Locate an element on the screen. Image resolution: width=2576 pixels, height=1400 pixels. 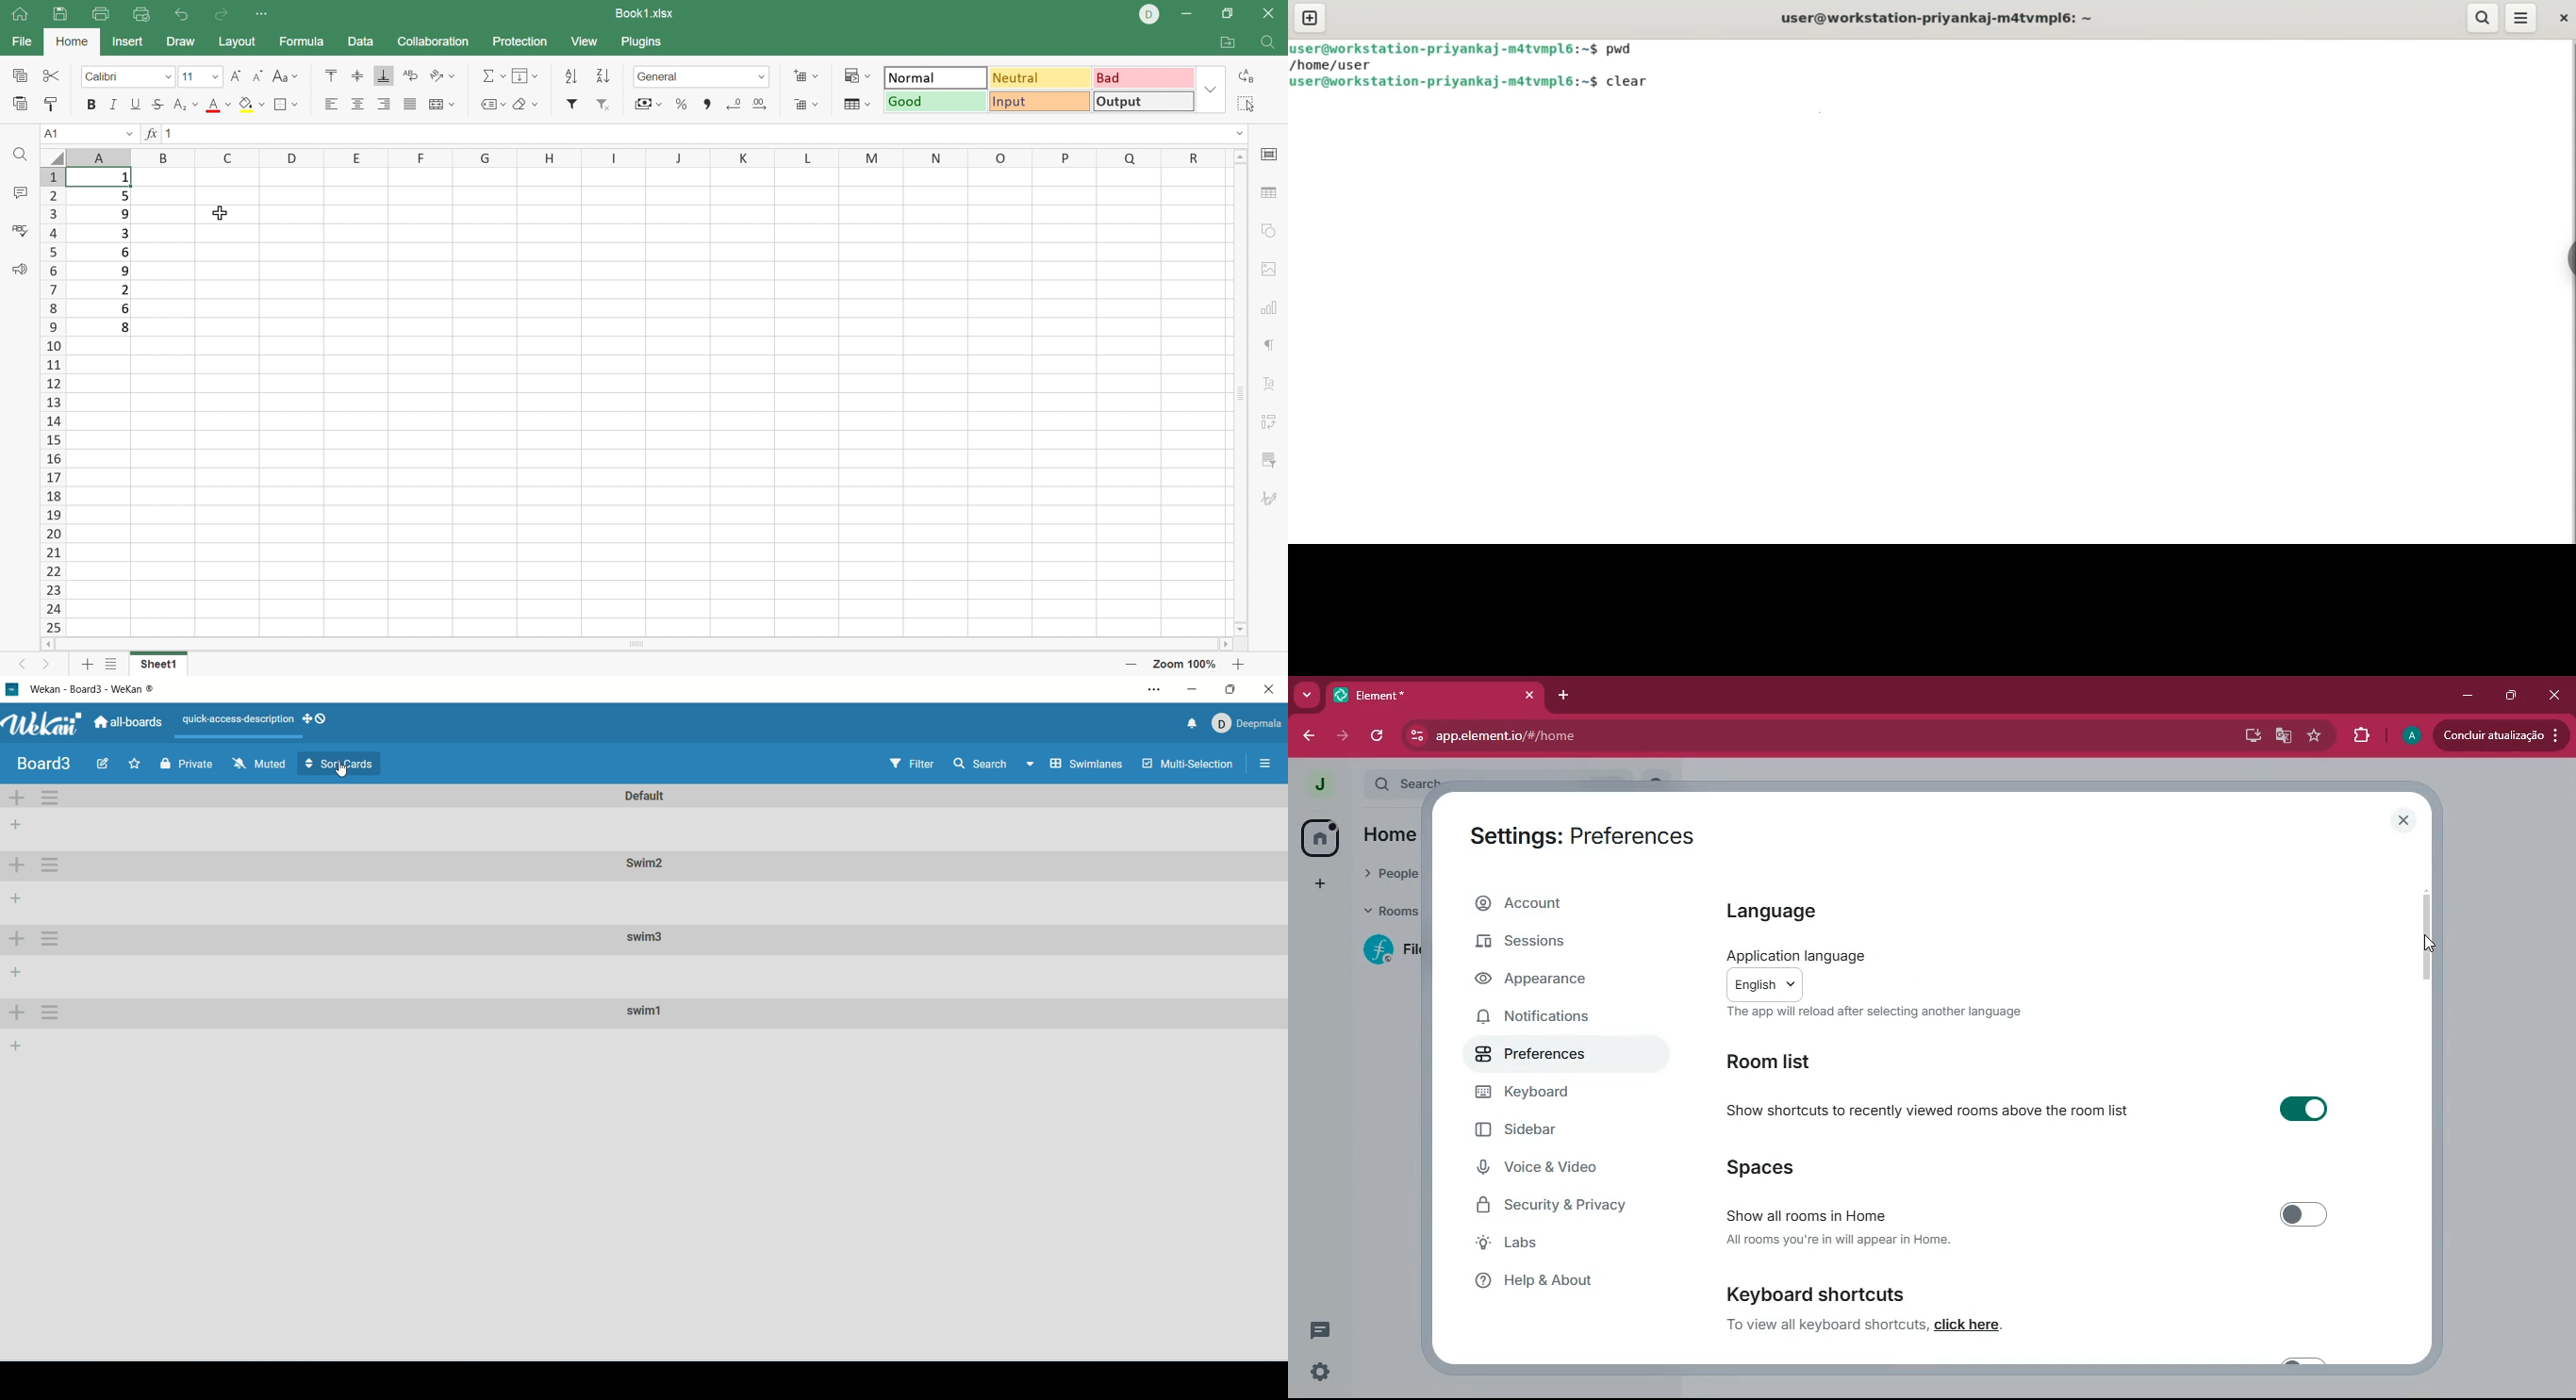
help & about is located at coordinates (1560, 1278).